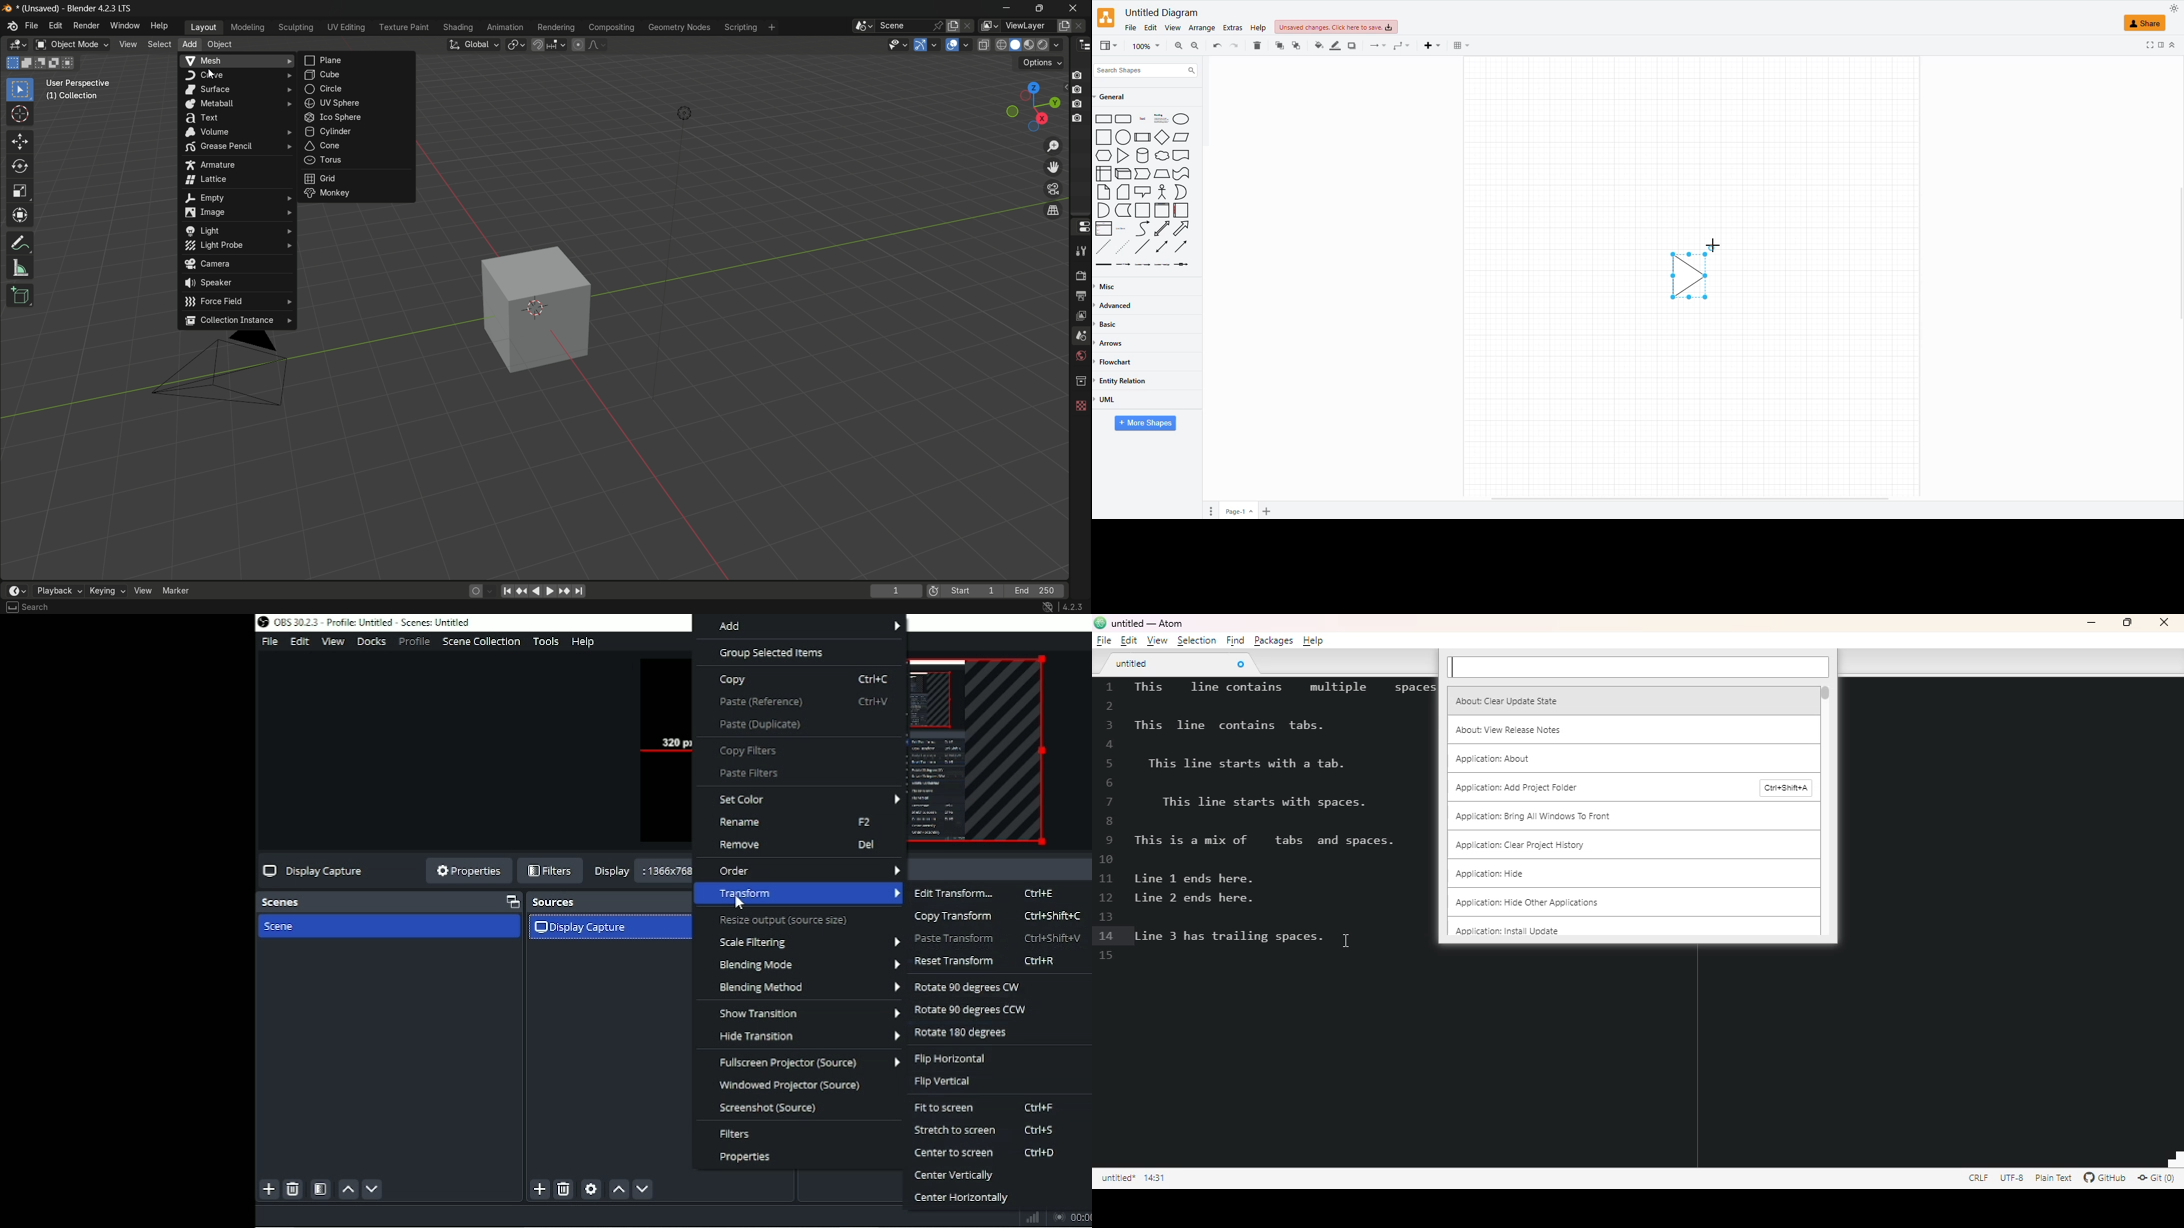  I want to click on Crosshair, so click(1716, 246).